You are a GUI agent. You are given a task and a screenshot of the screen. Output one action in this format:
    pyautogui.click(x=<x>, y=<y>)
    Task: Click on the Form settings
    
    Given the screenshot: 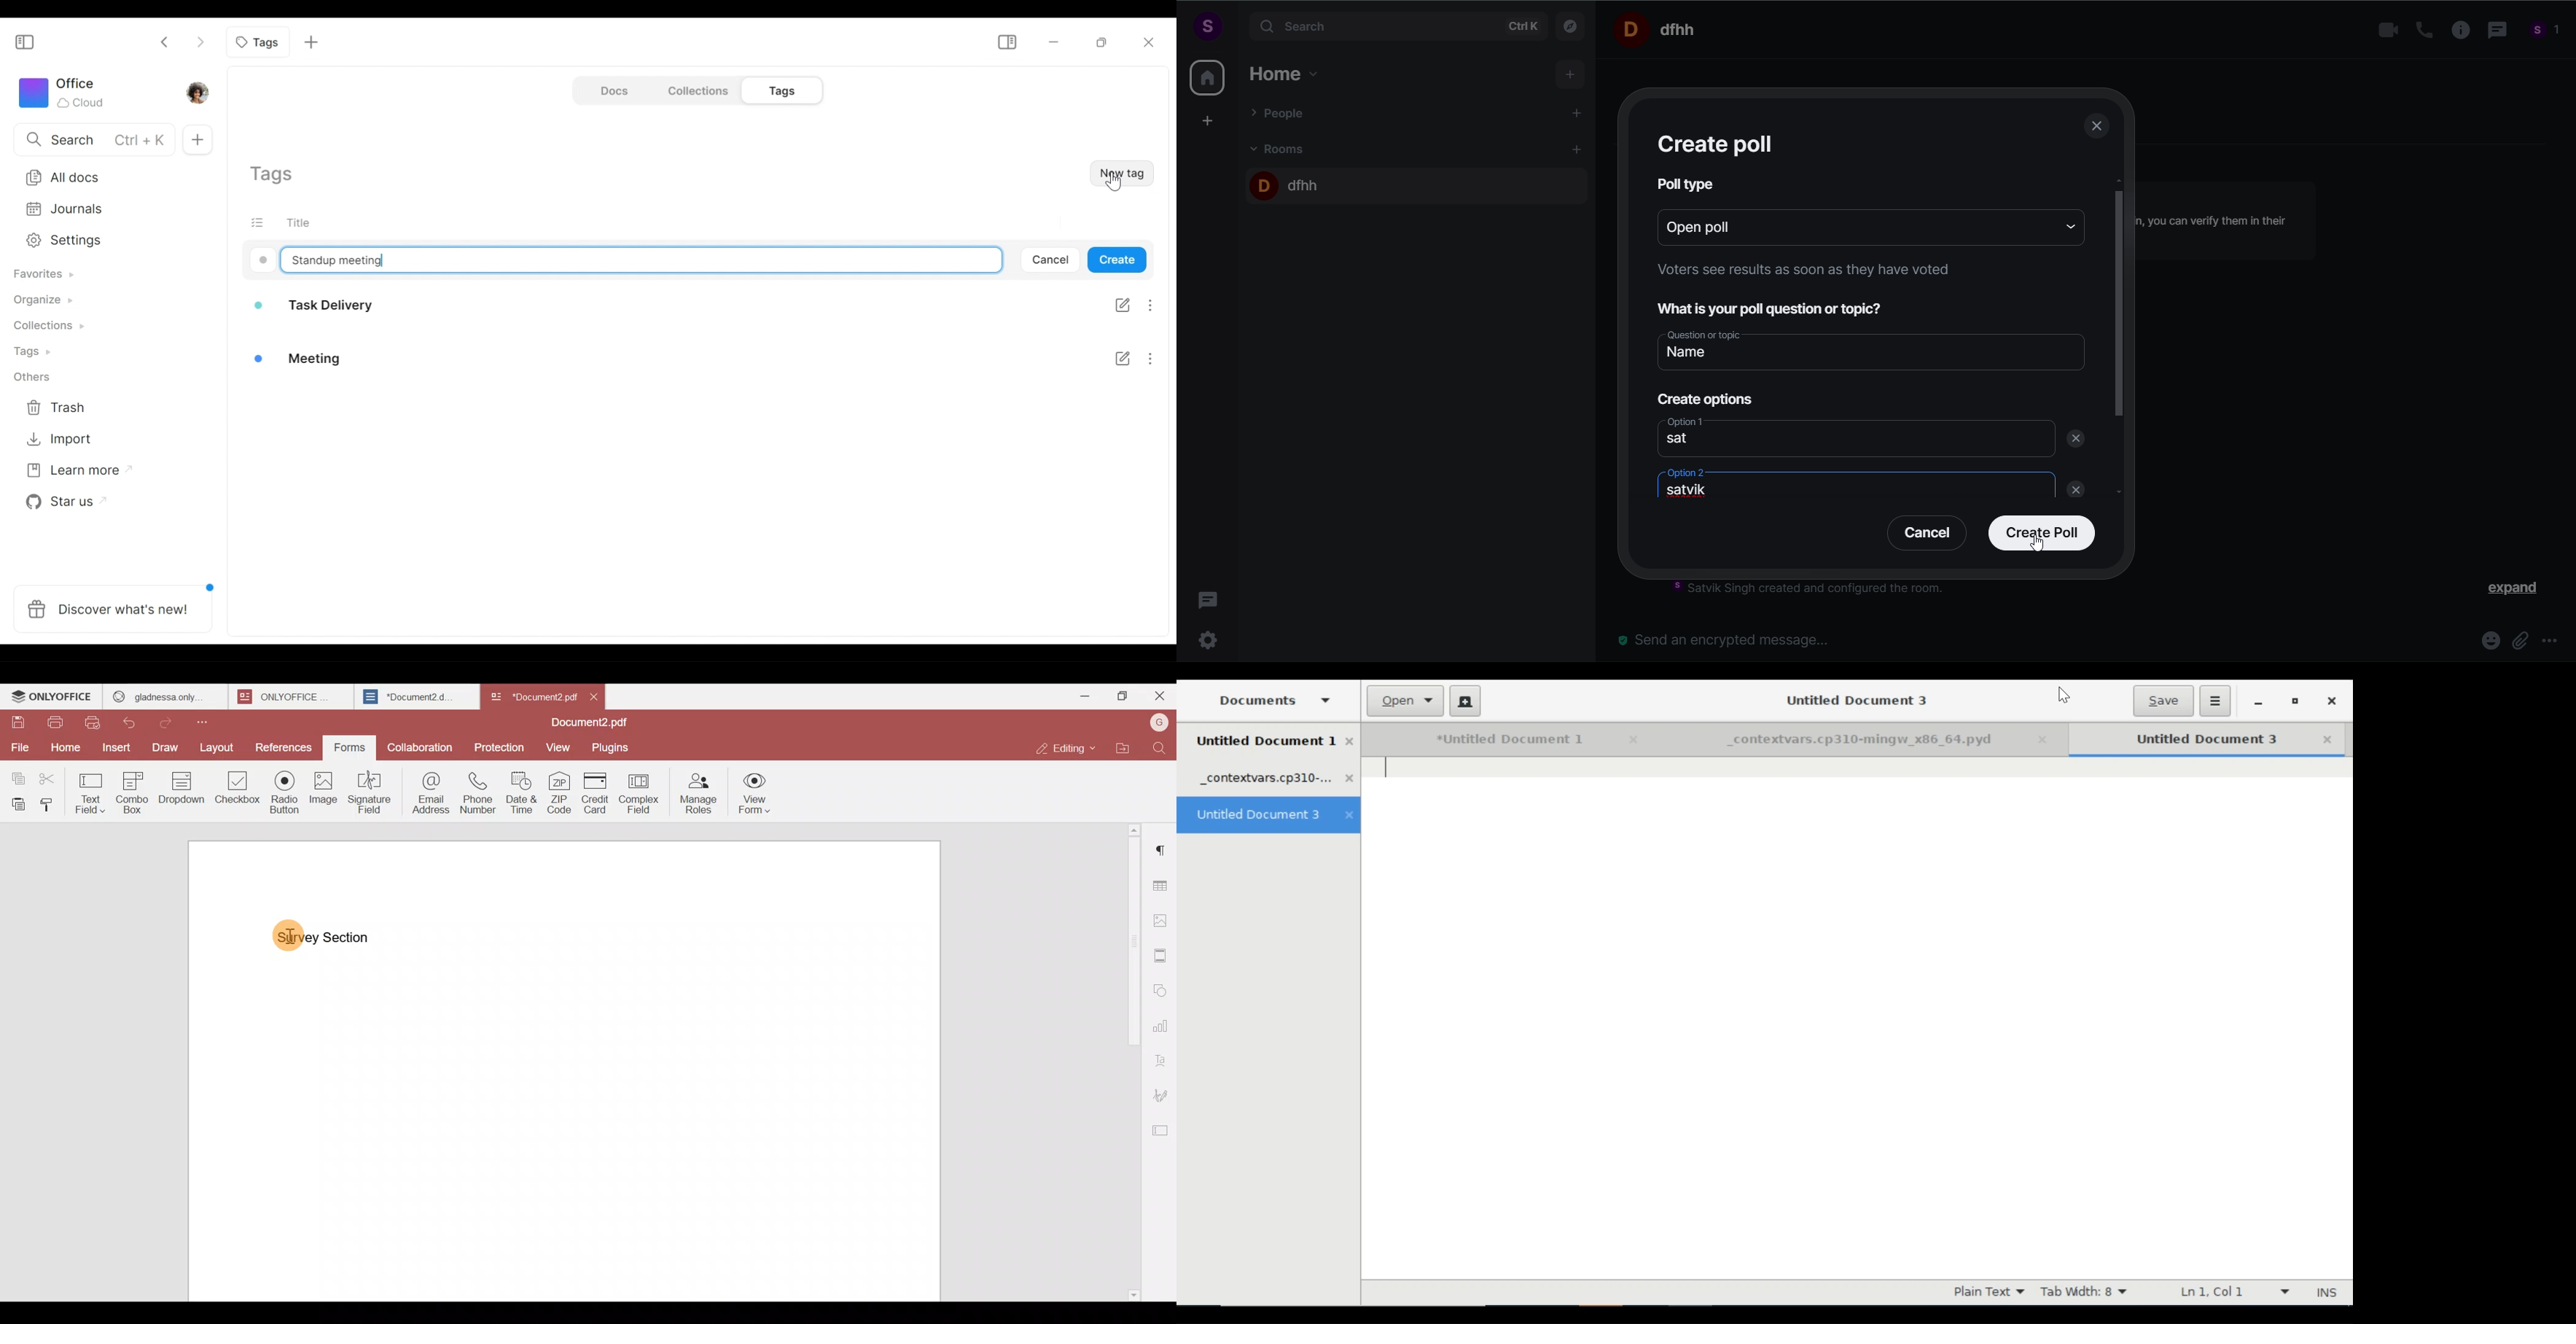 What is the action you would take?
    pyautogui.click(x=1159, y=1128)
    